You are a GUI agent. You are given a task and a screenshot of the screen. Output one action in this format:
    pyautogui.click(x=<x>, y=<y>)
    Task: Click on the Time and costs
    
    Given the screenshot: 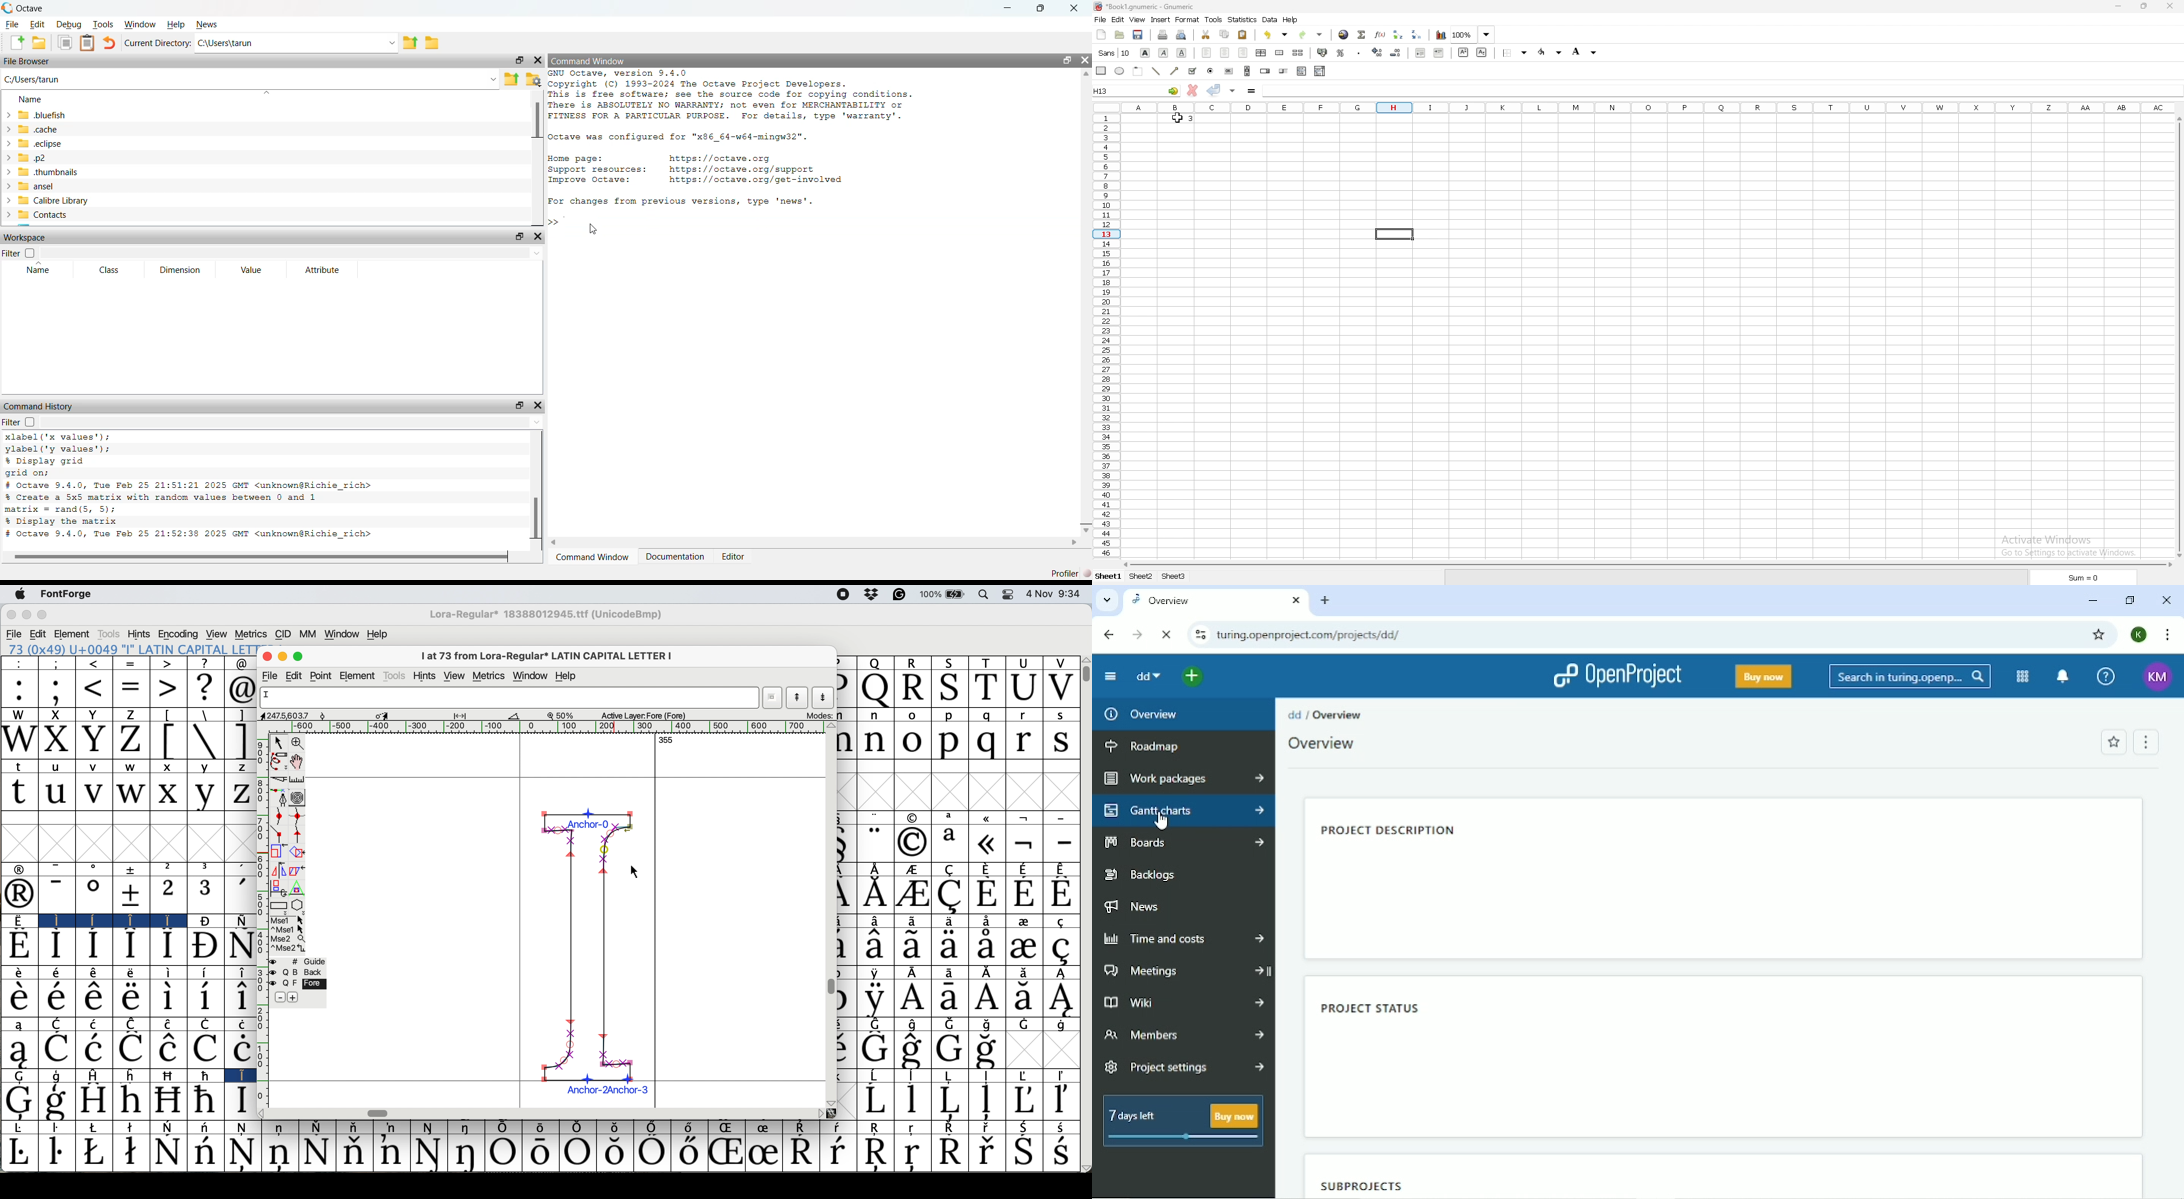 What is the action you would take?
    pyautogui.click(x=1181, y=940)
    